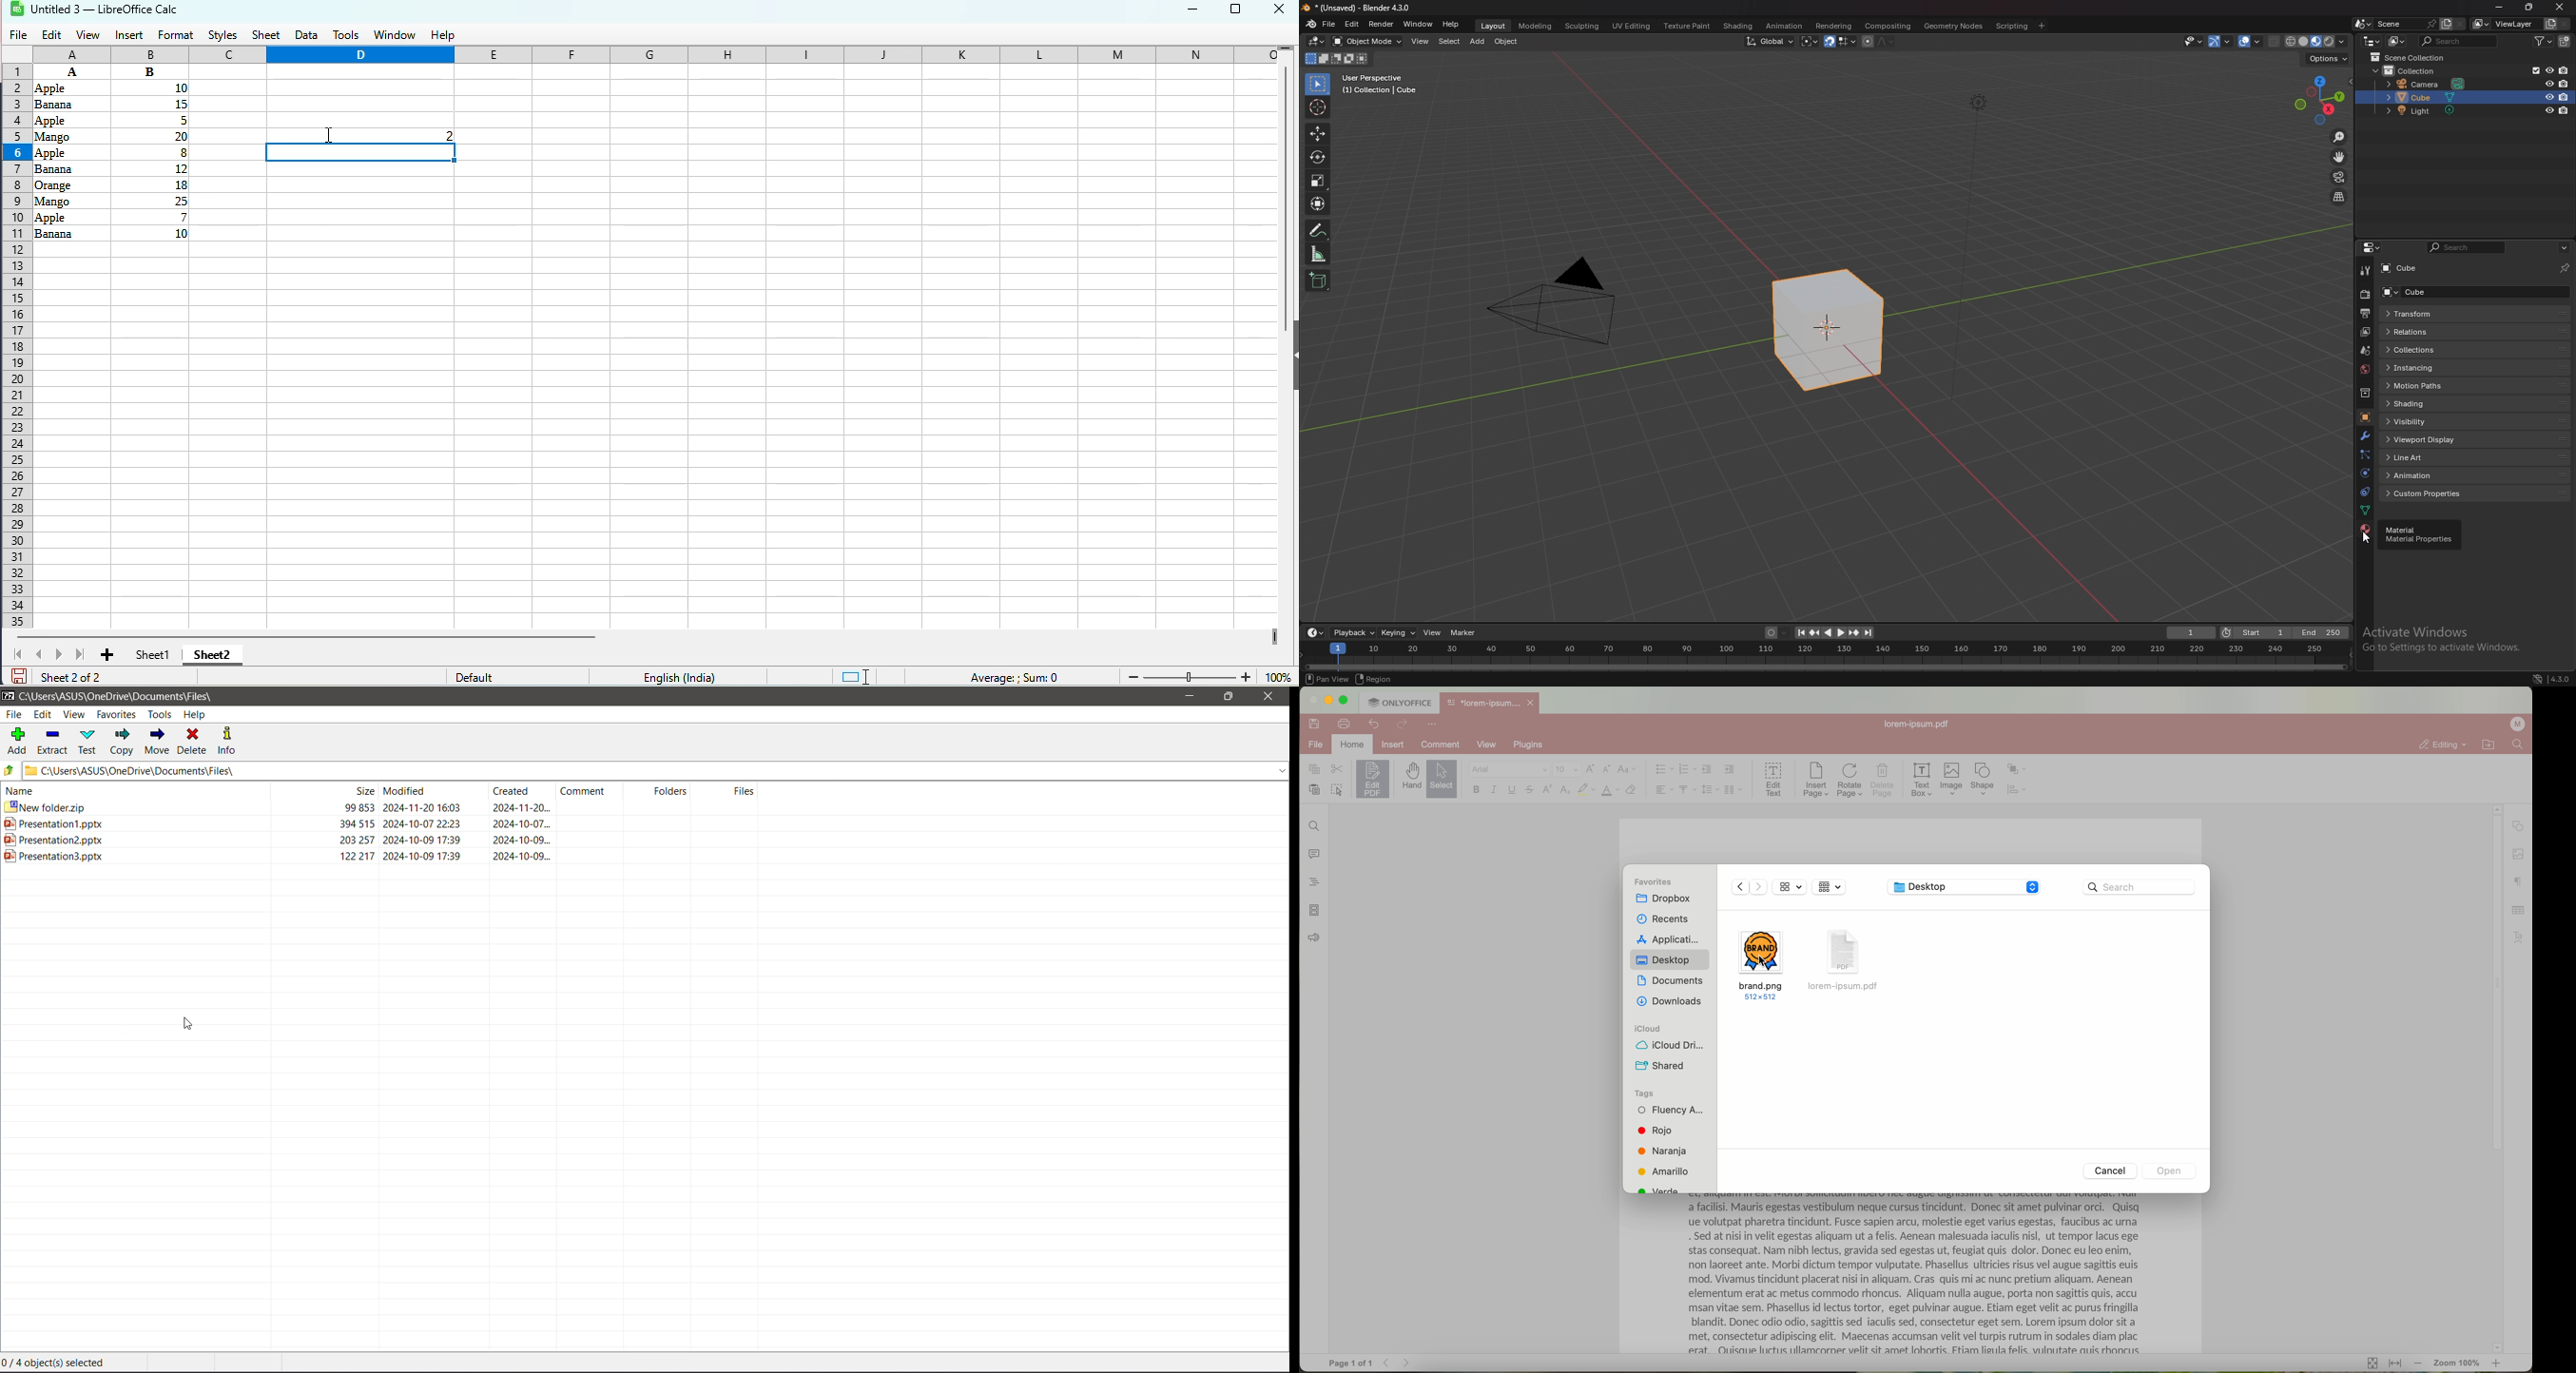 This screenshot has height=1400, width=2576. What do you see at coordinates (1434, 723) in the screenshot?
I see `more options` at bounding box center [1434, 723].